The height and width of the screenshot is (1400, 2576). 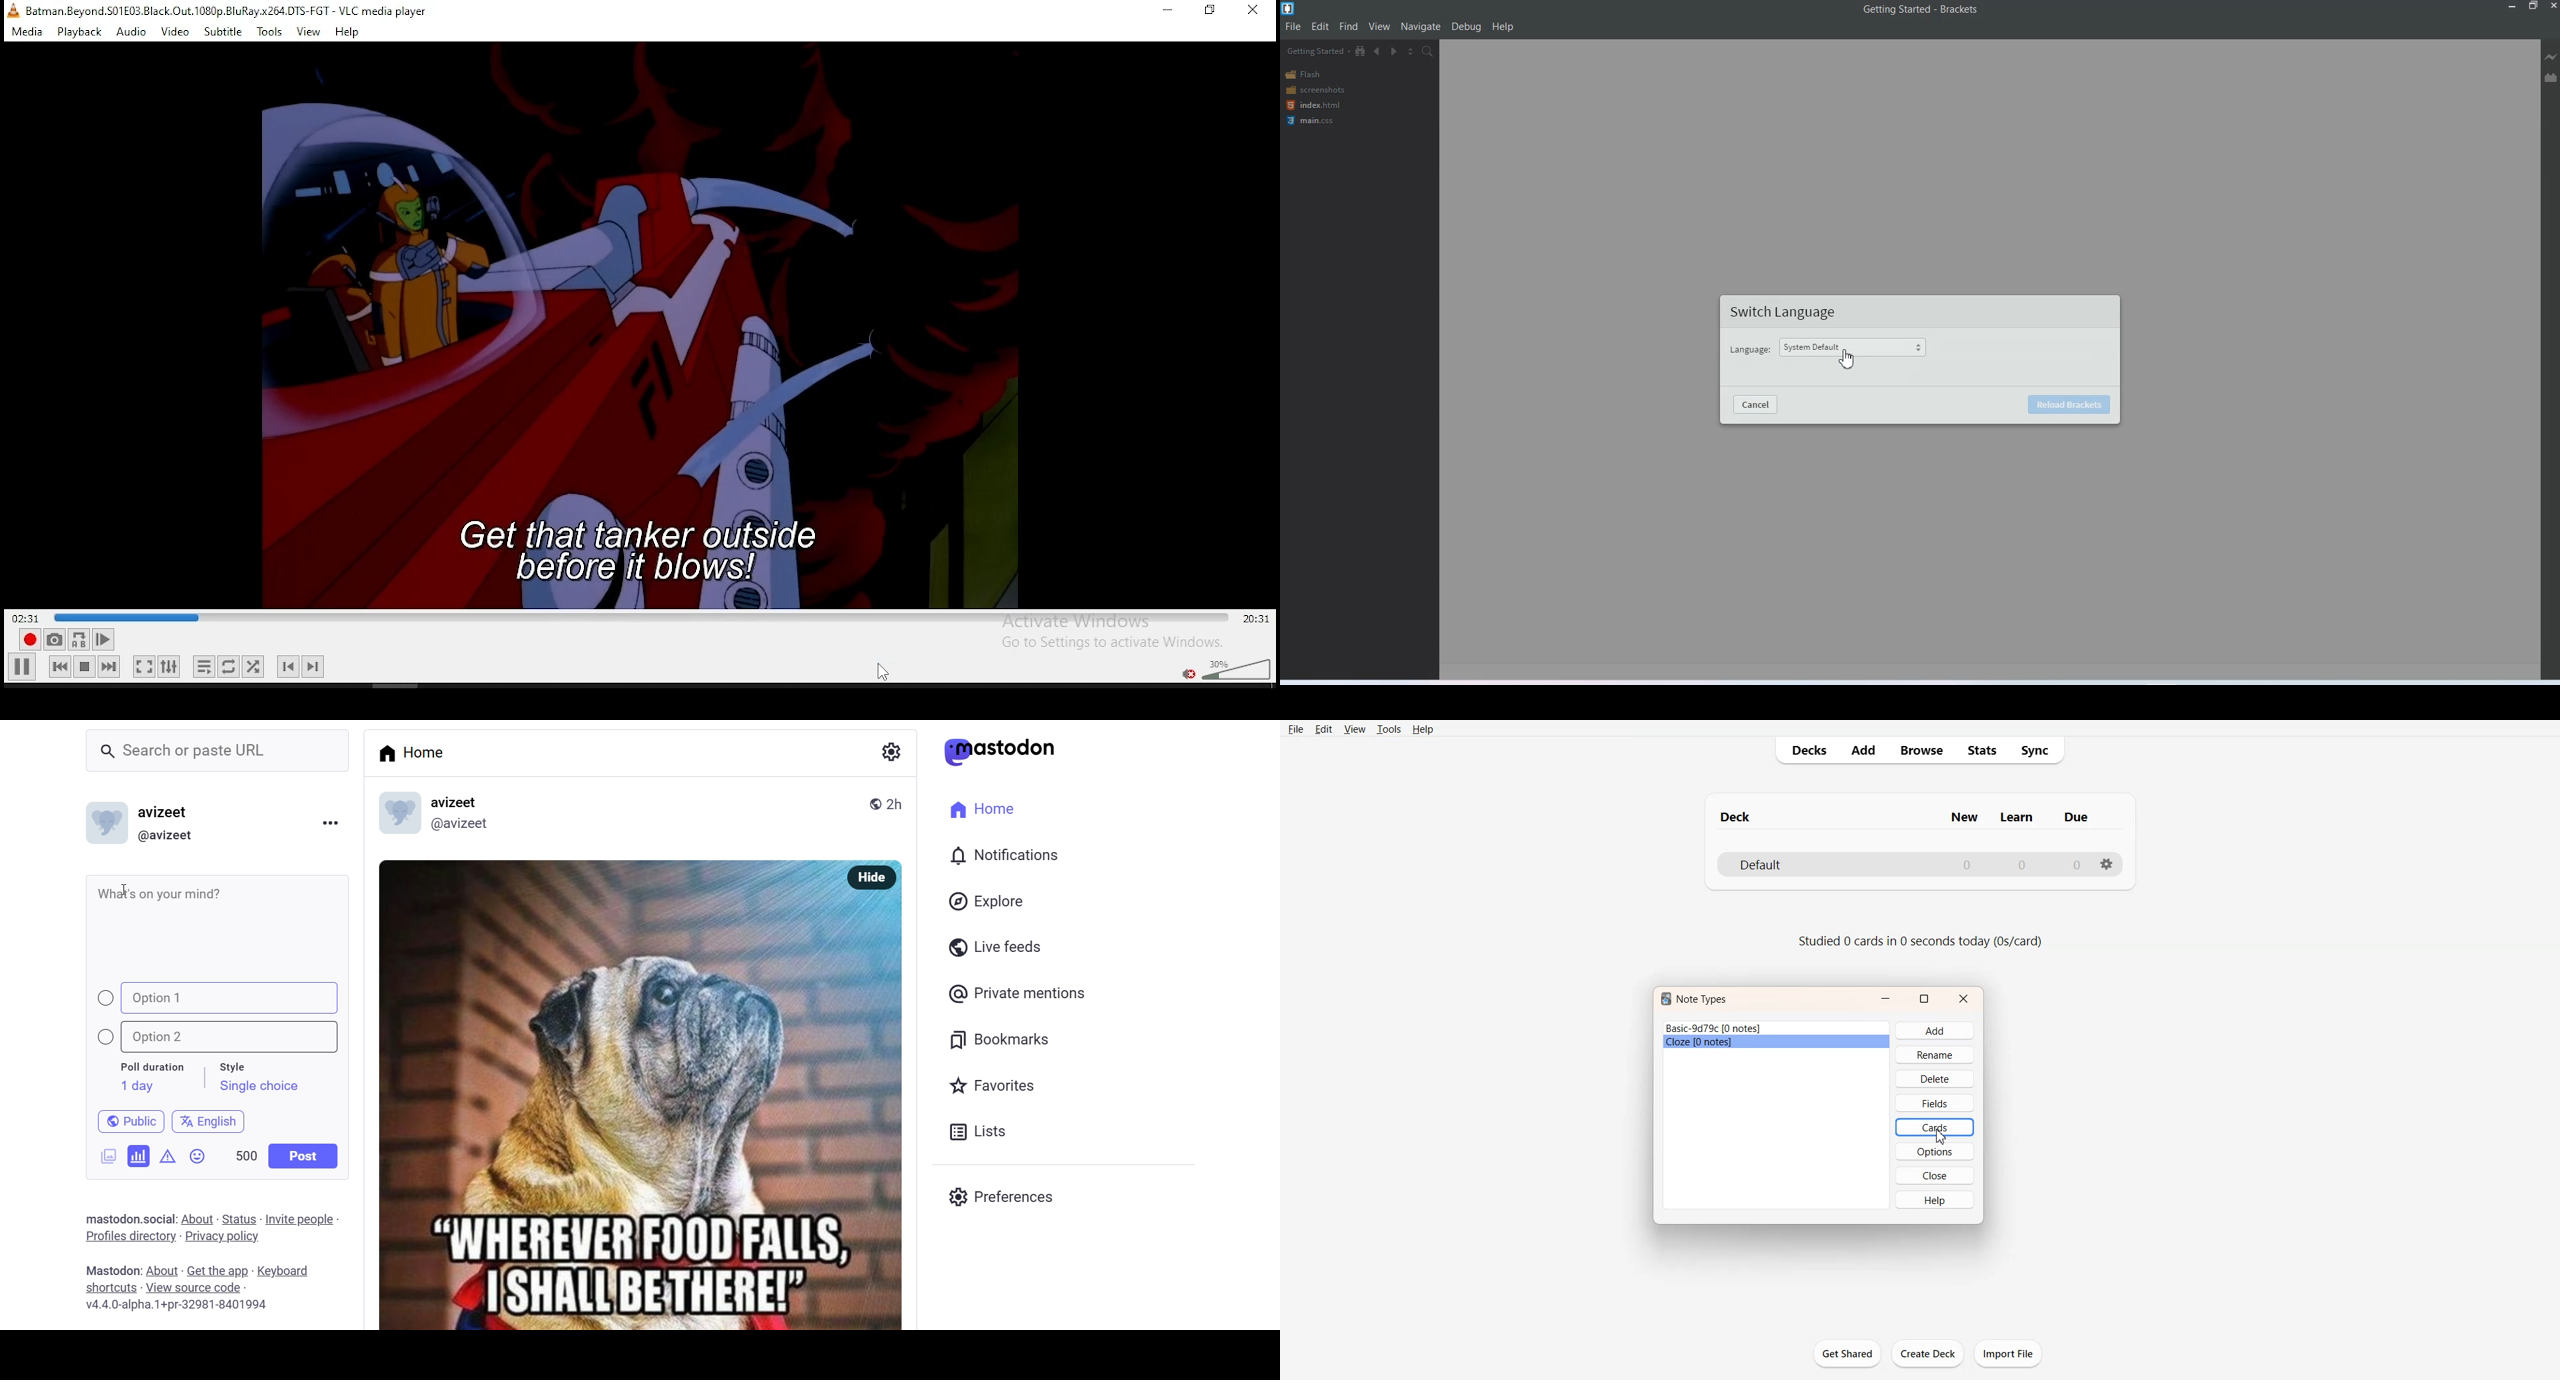 I want to click on Close, so click(x=1935, y=1175).